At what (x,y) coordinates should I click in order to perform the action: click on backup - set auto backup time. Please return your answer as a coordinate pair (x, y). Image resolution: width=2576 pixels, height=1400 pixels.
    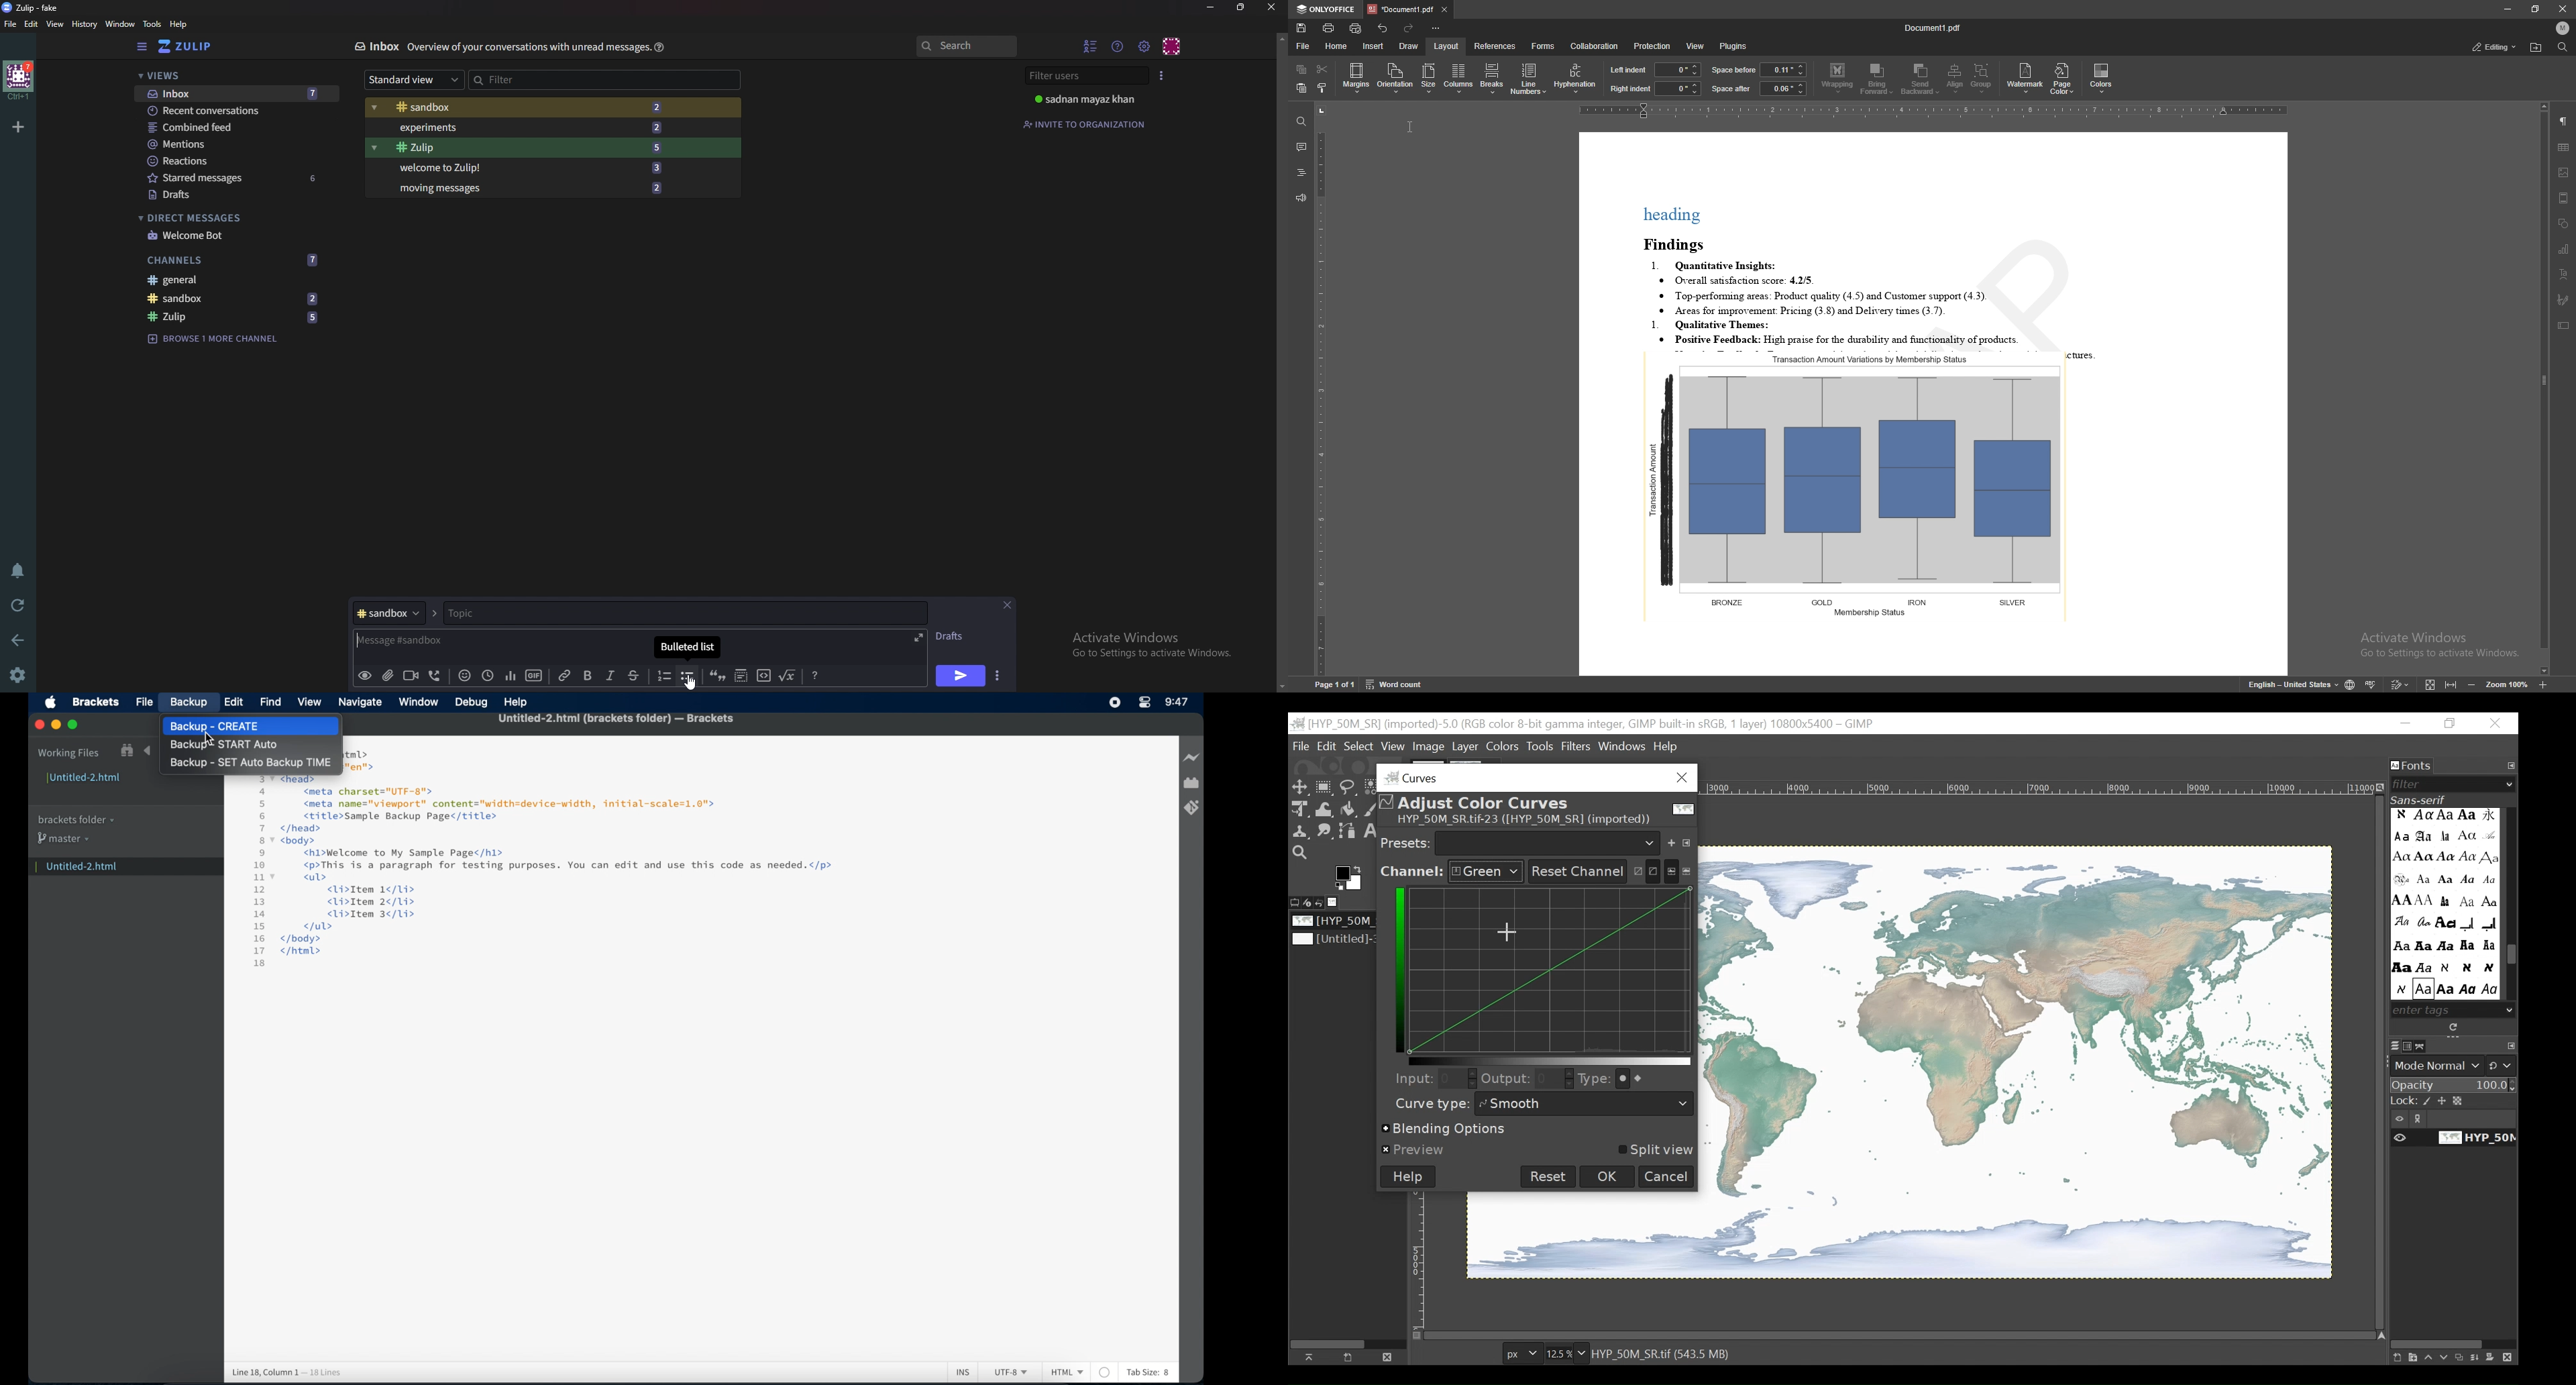
    Looking at the image, I should click on (251, 763).